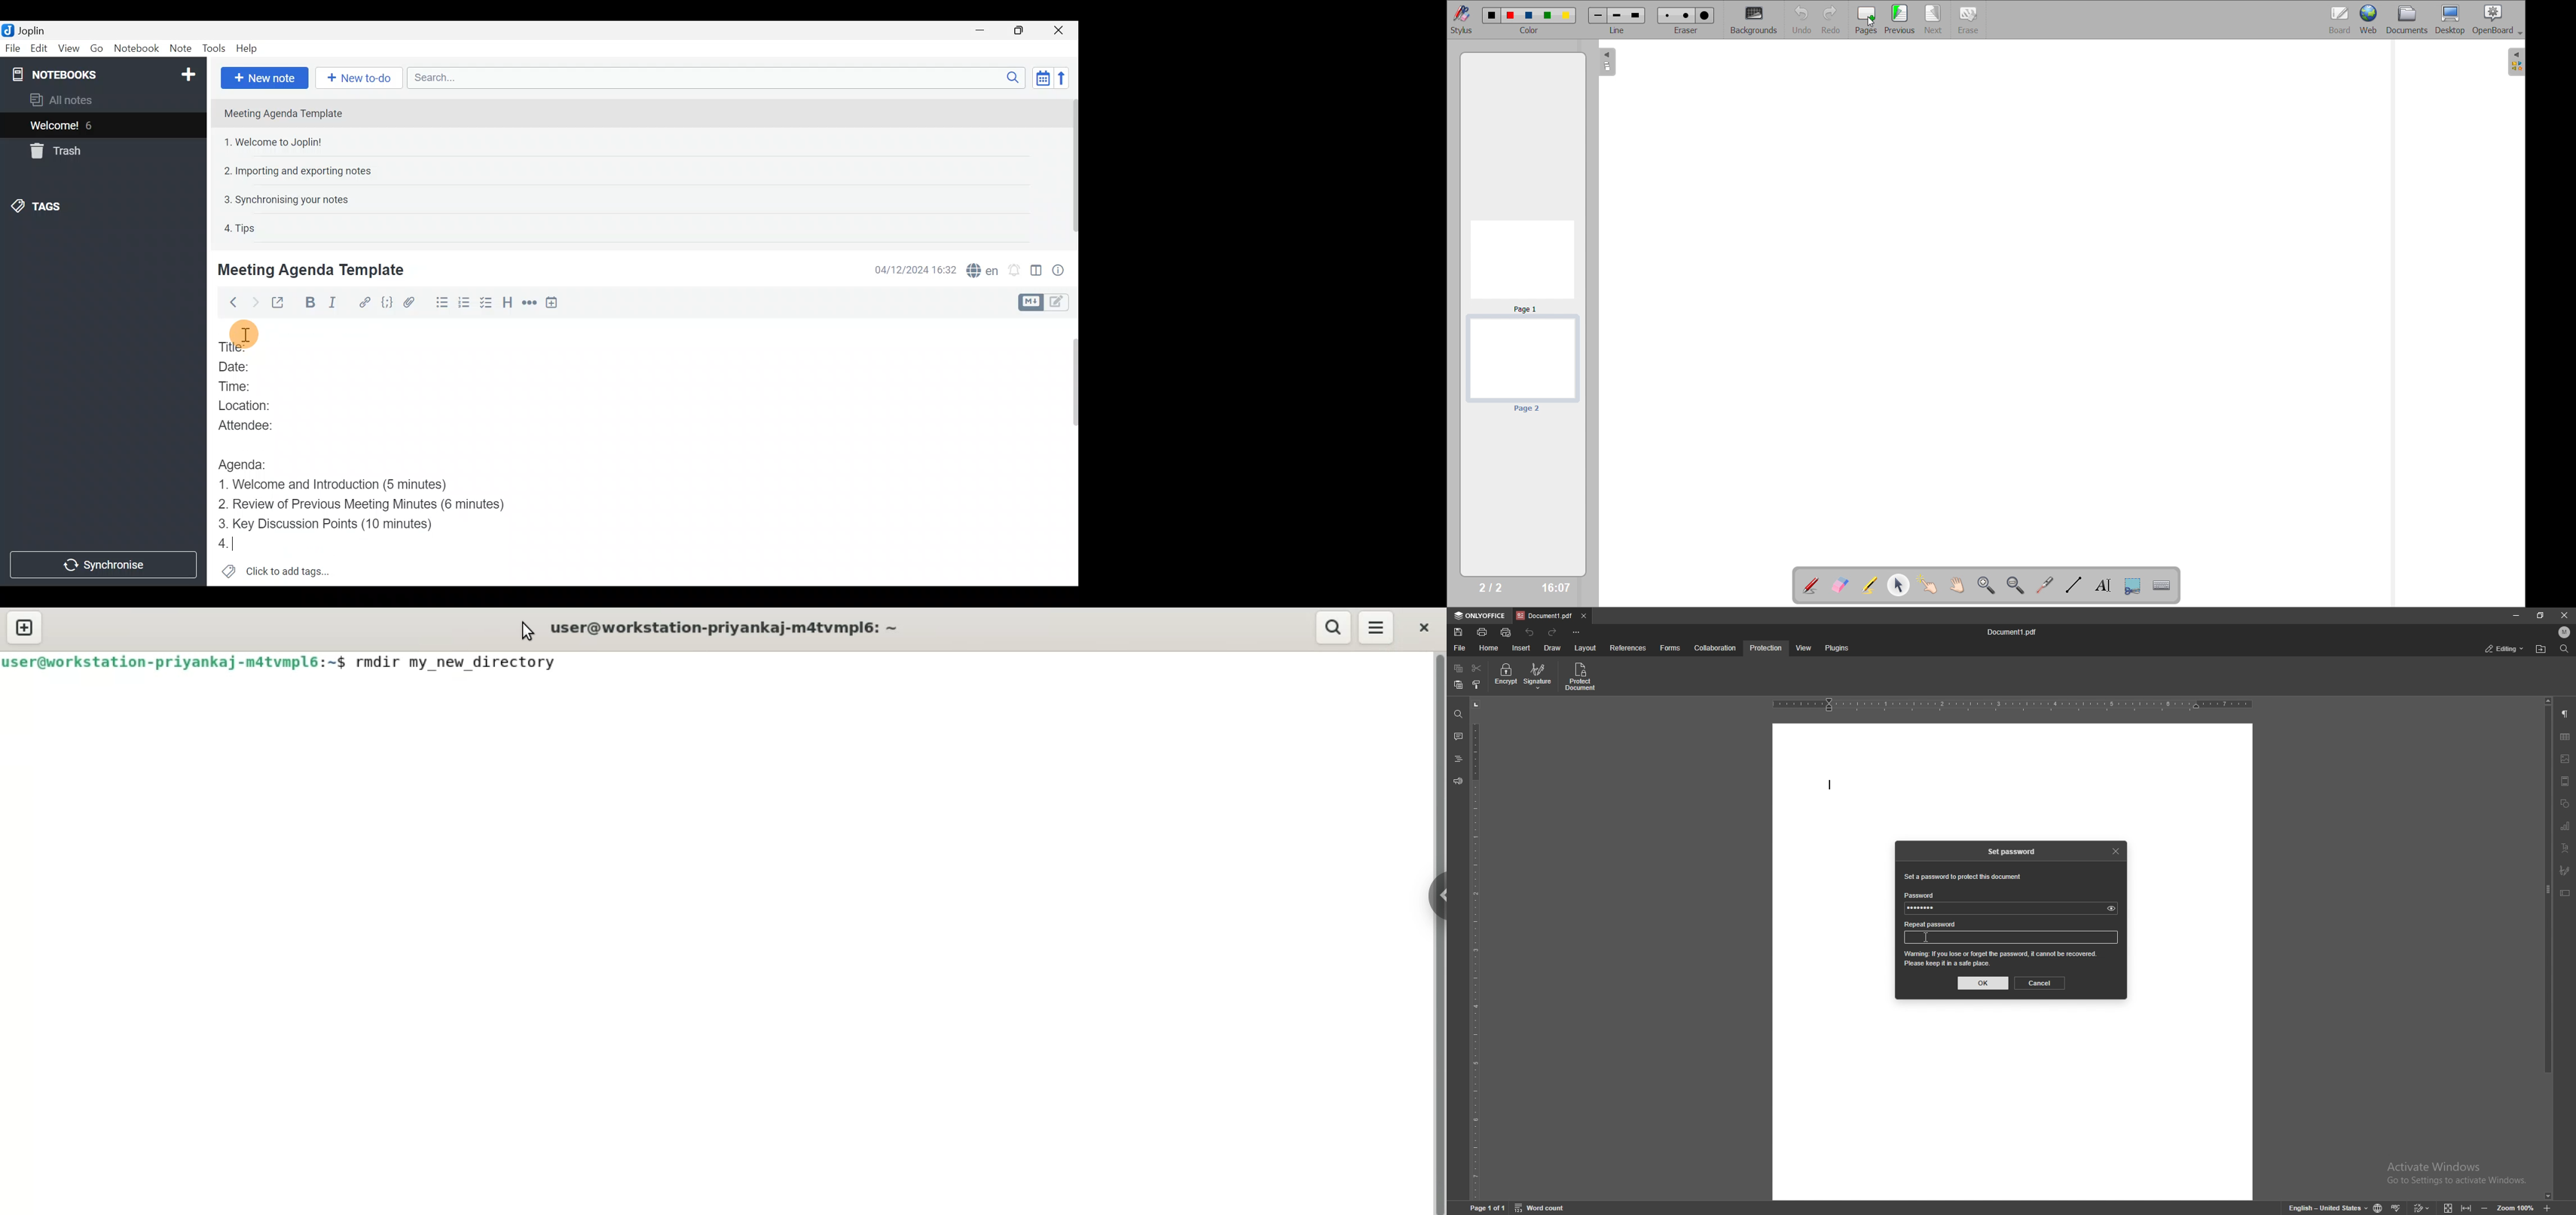 The width and height of the screenshot is (2576, 1232). Describe the element at coordinates (105, 74) in the screenshot. I see `Notebooks` at that location.